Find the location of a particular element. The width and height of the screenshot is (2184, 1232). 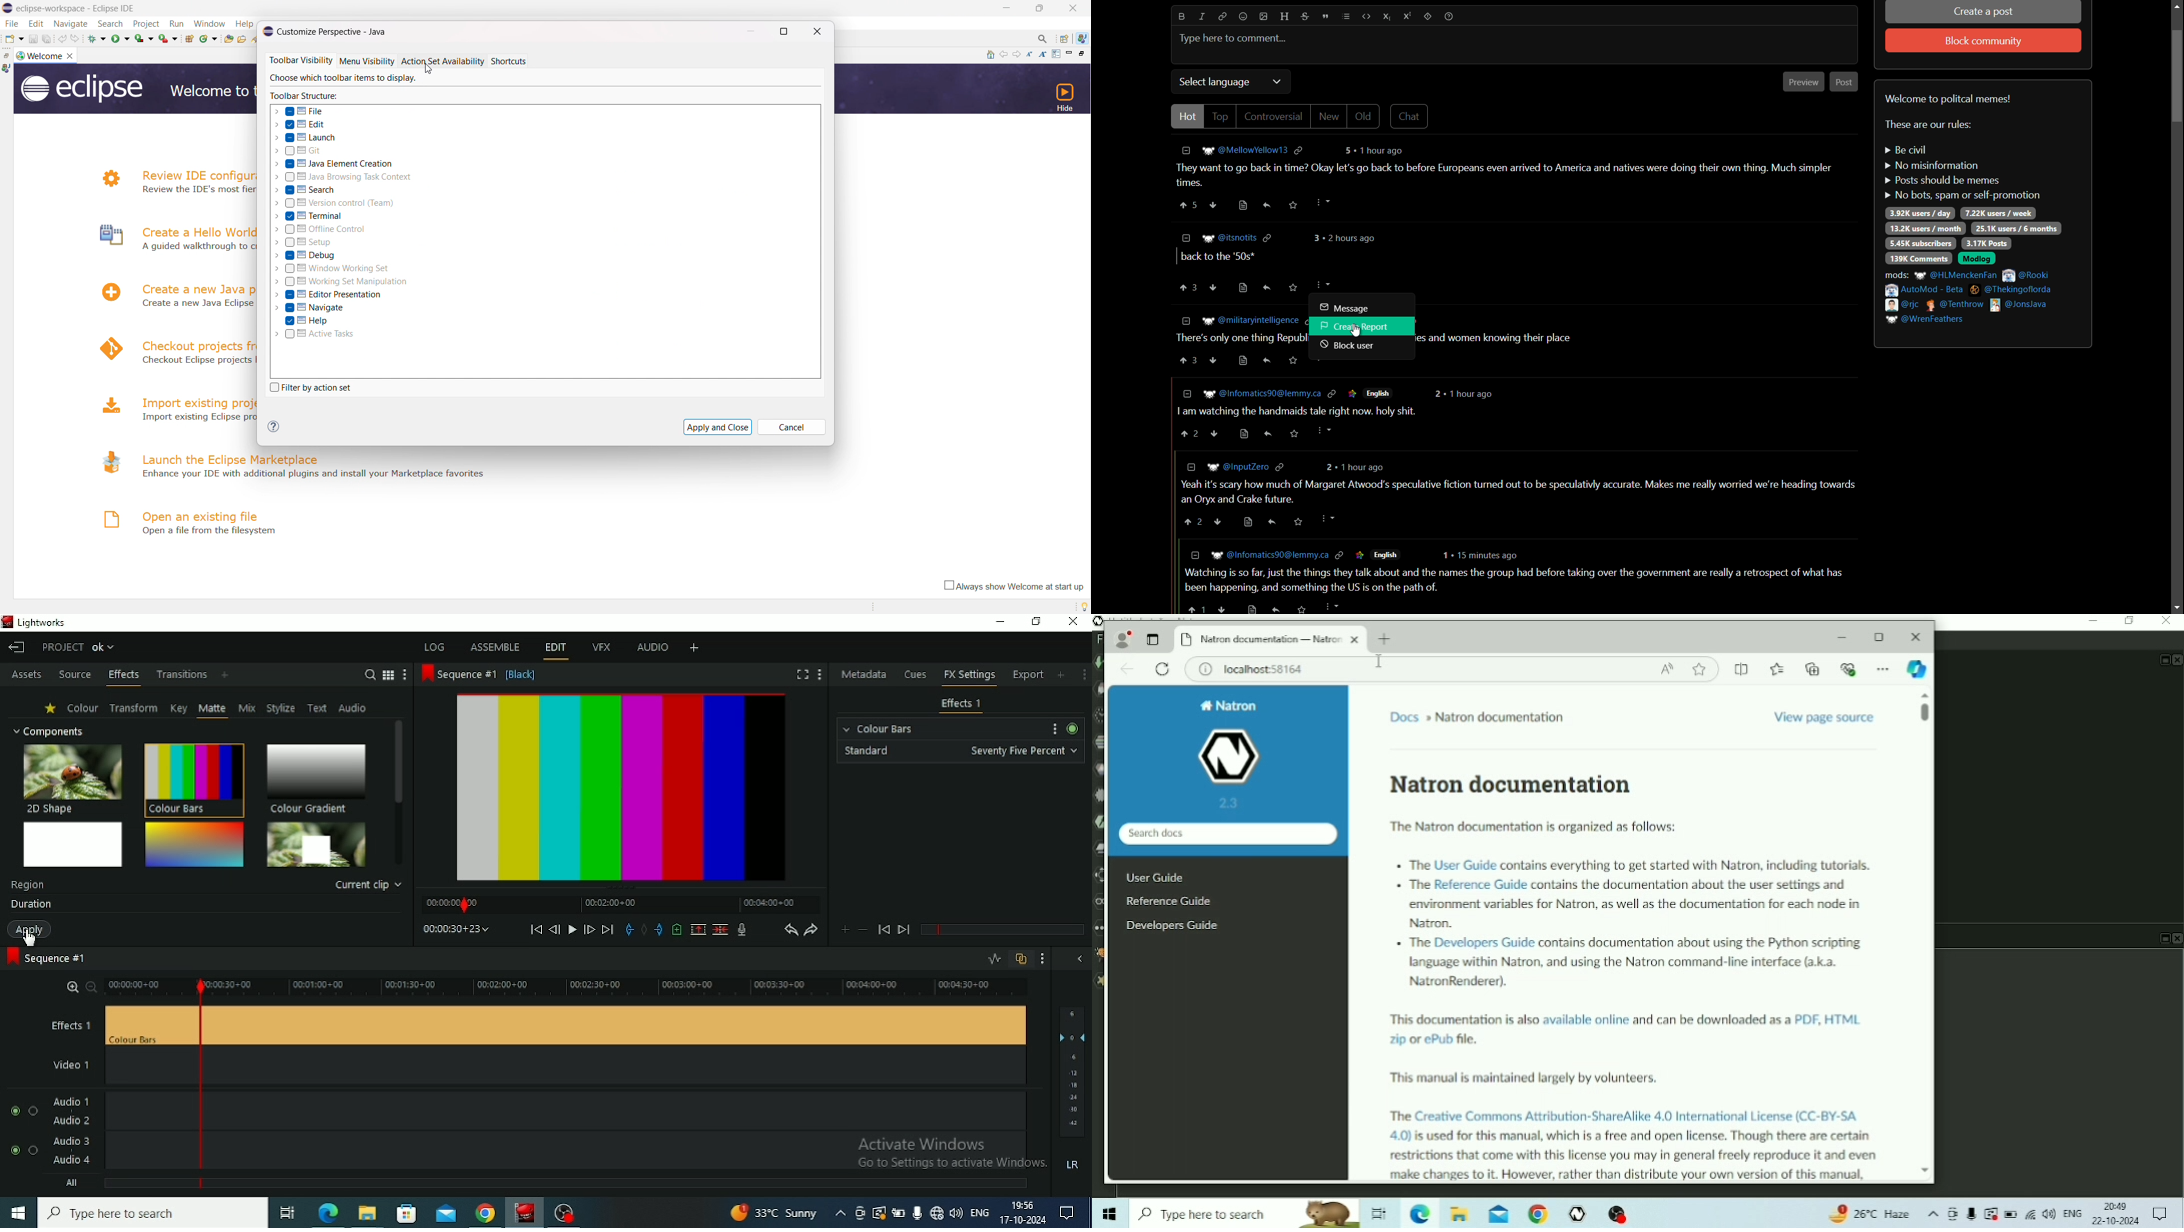

Remove keyframe (s) from the current position is located at coordinates (862, 931).